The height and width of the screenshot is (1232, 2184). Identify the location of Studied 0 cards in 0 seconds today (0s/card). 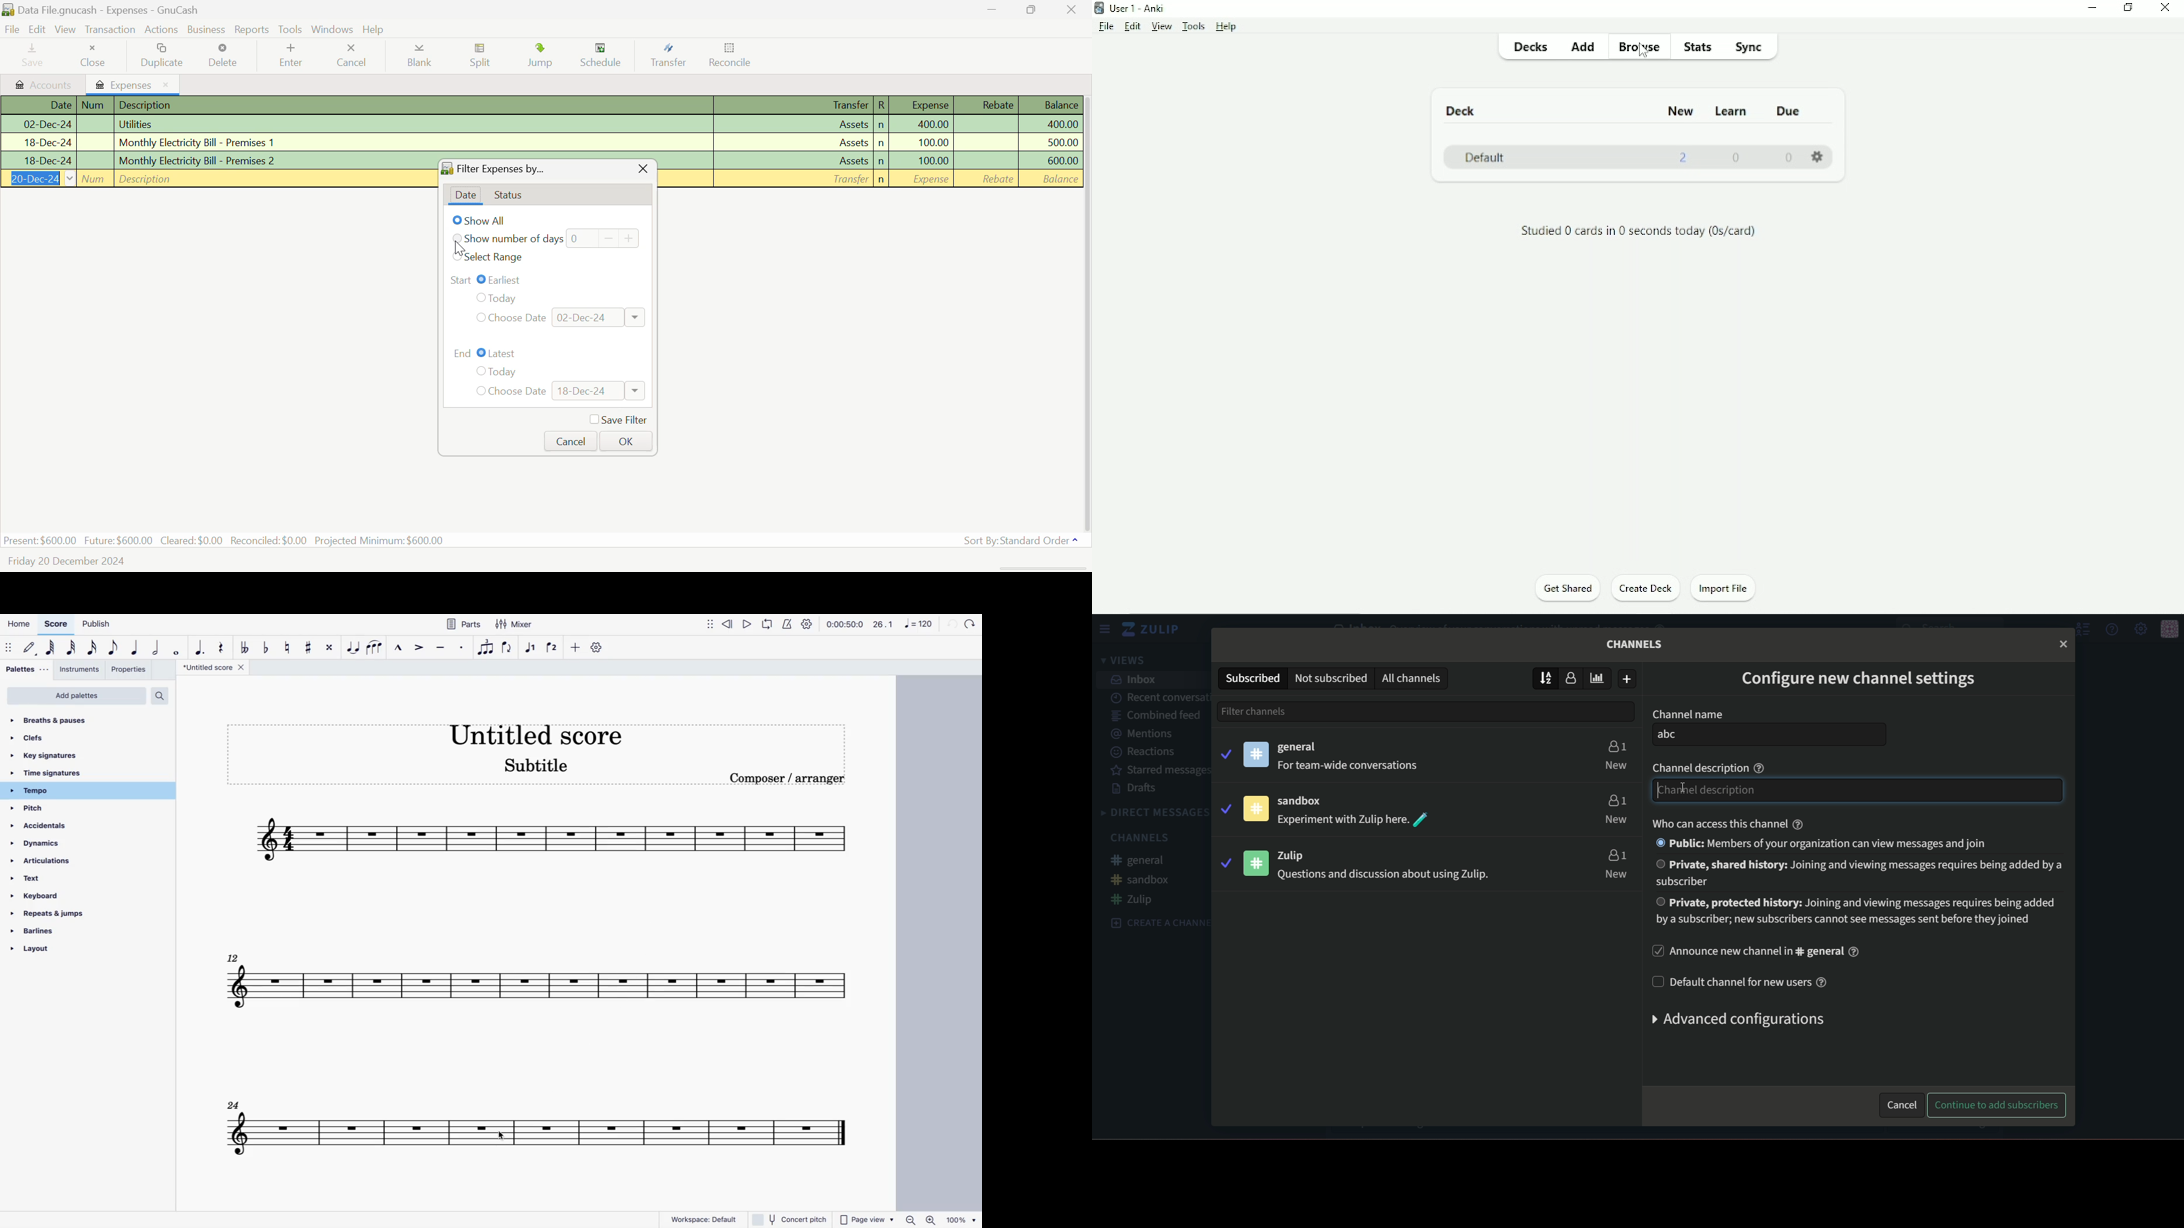
(1638, 231).